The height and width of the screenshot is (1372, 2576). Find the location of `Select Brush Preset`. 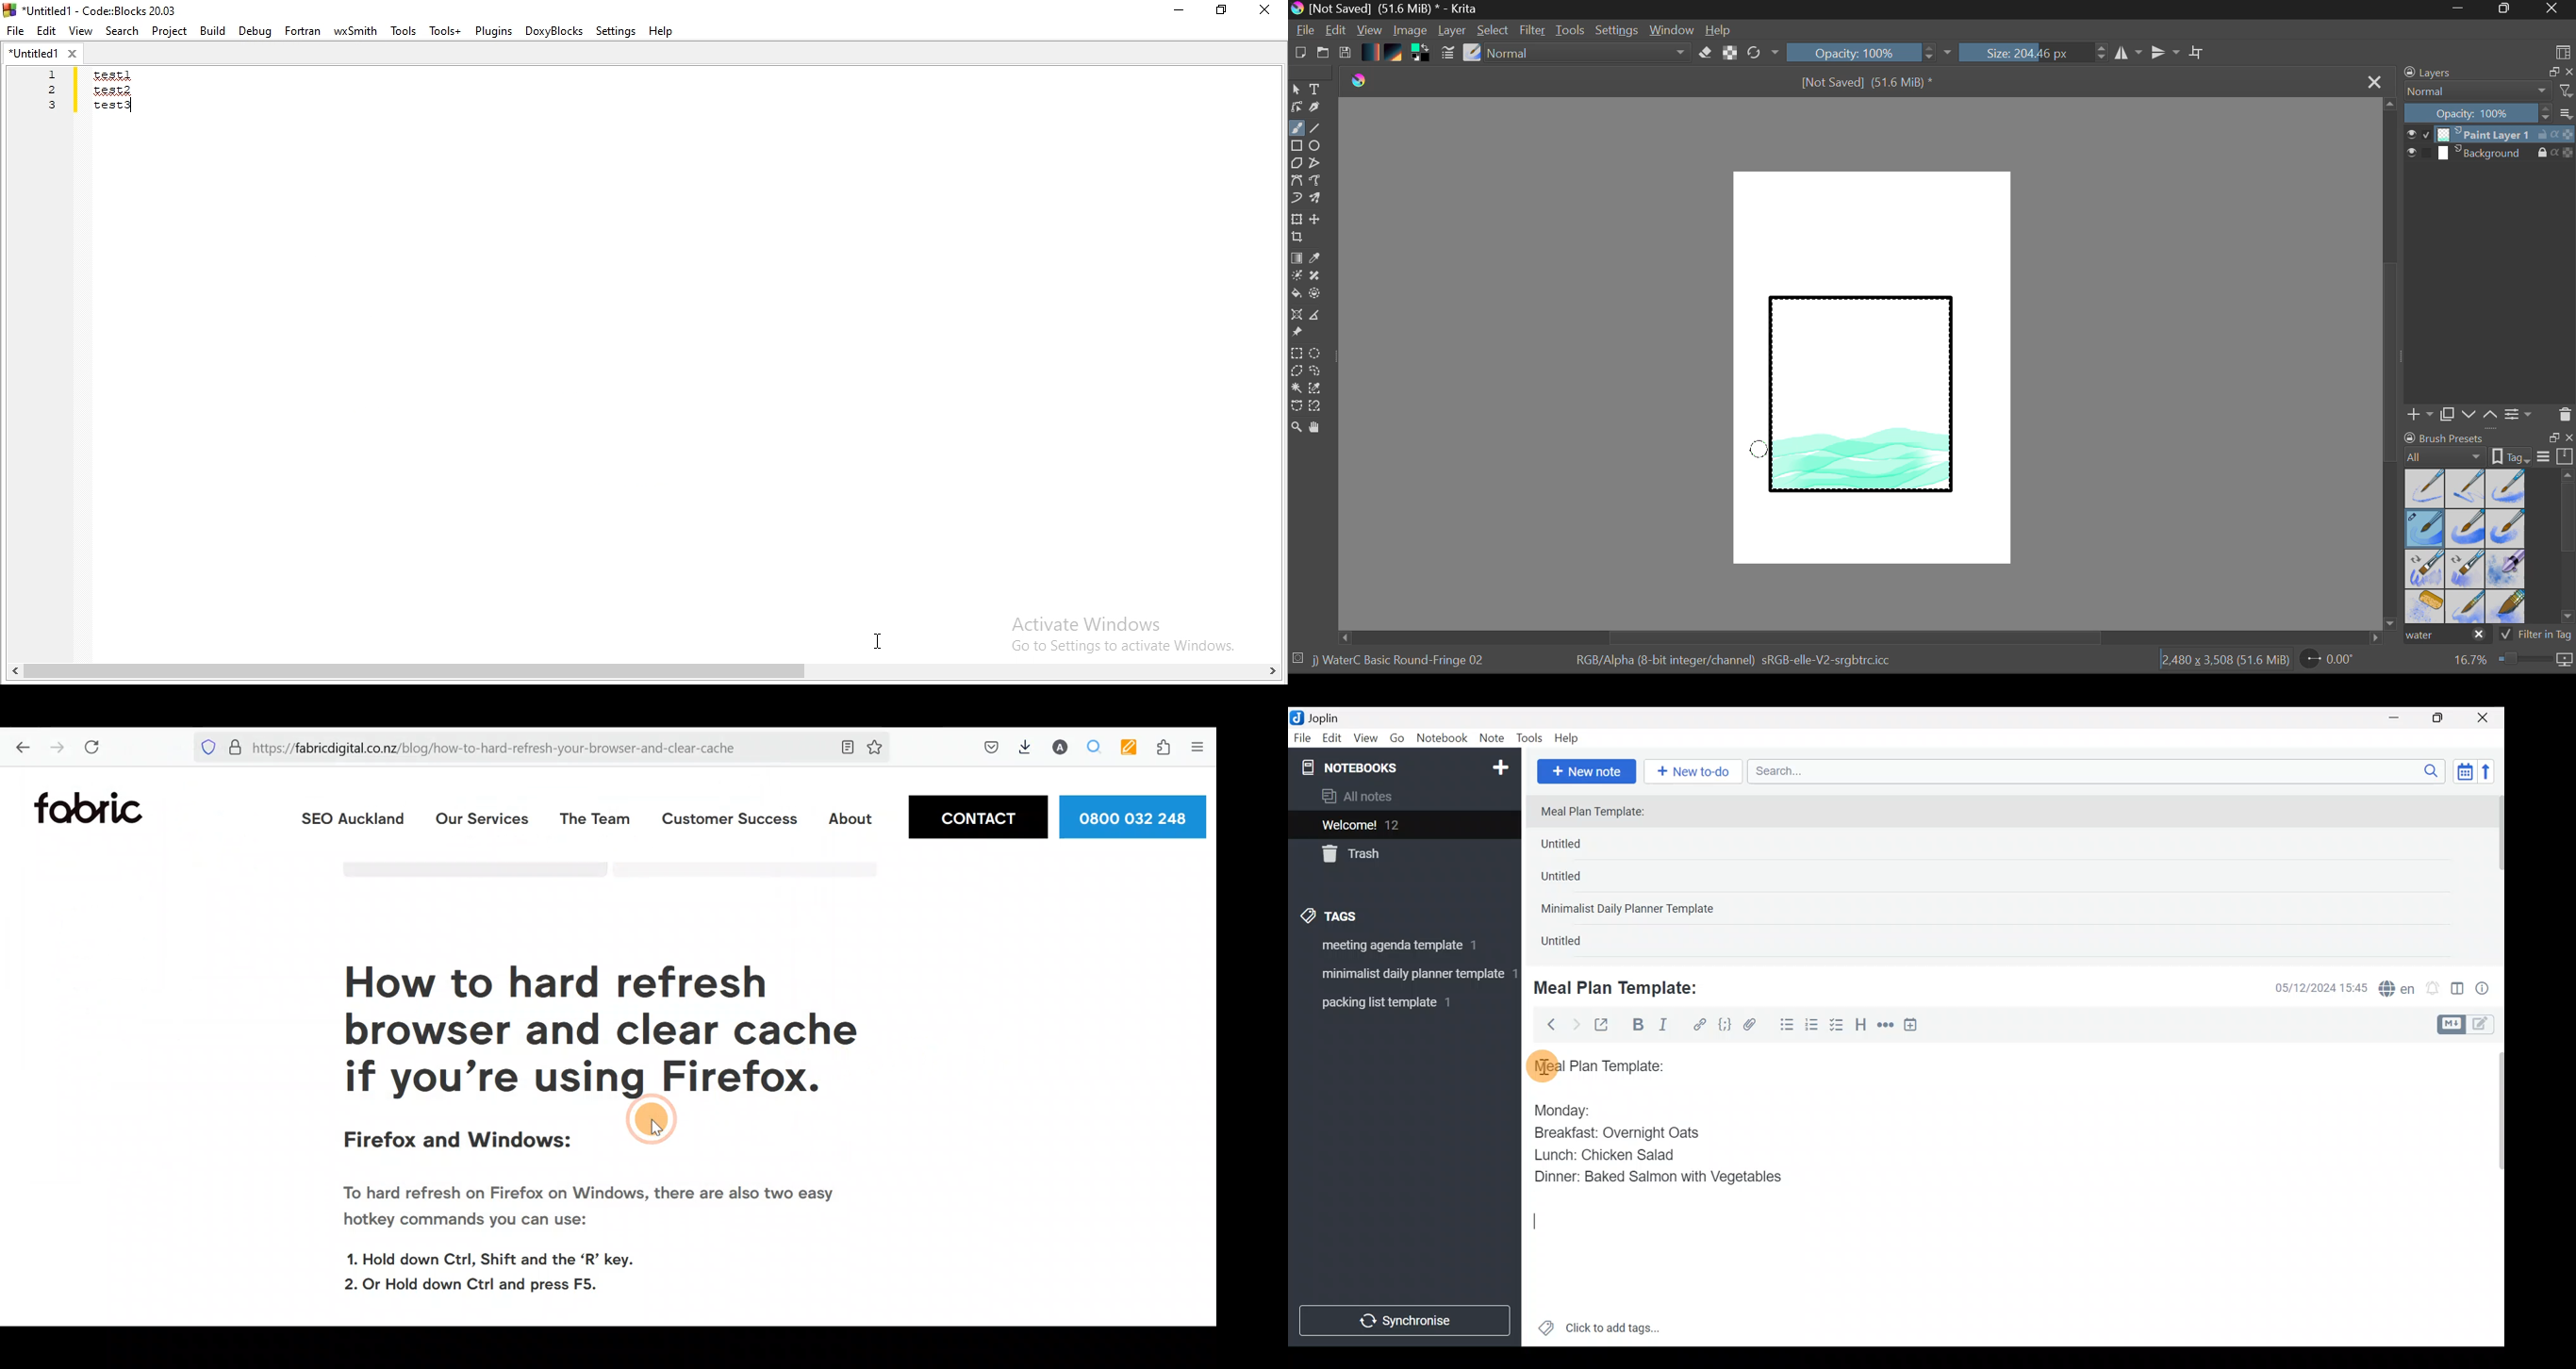

Select Brush Preset is located at coordinates (1472, 53).